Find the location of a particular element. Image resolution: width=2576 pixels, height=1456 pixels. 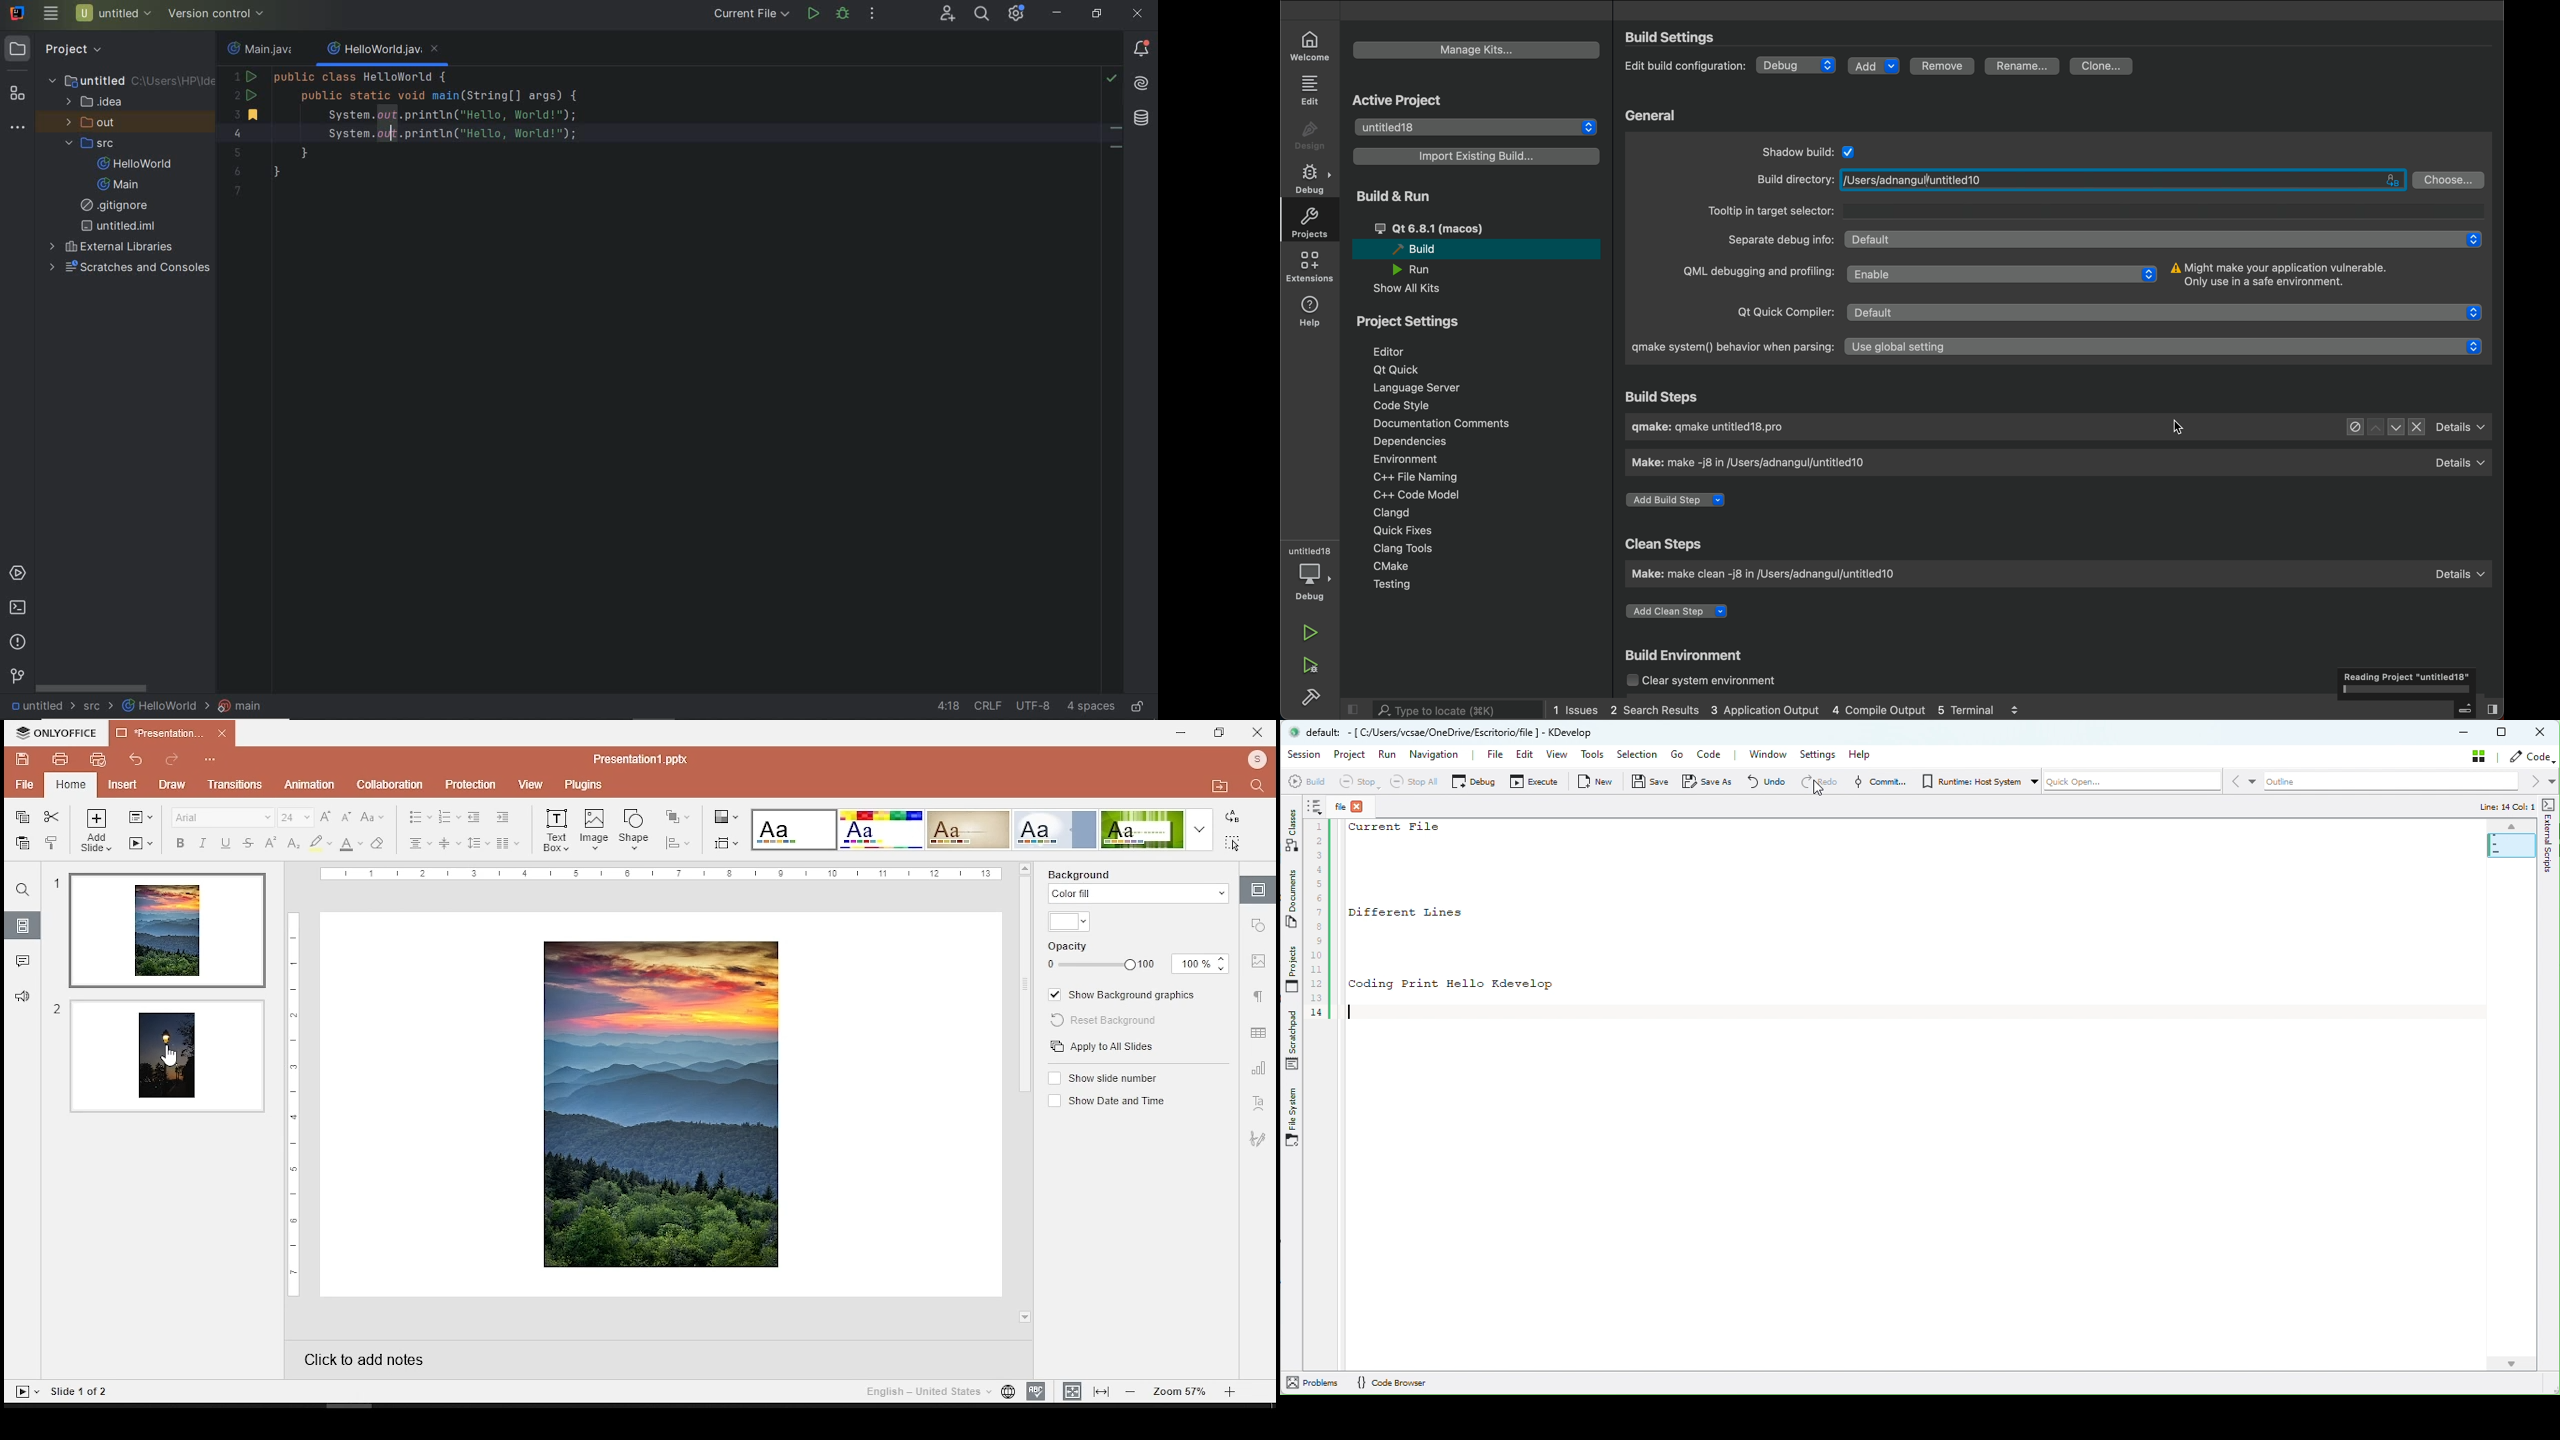

cursor is located at coordinates (171, 1055).